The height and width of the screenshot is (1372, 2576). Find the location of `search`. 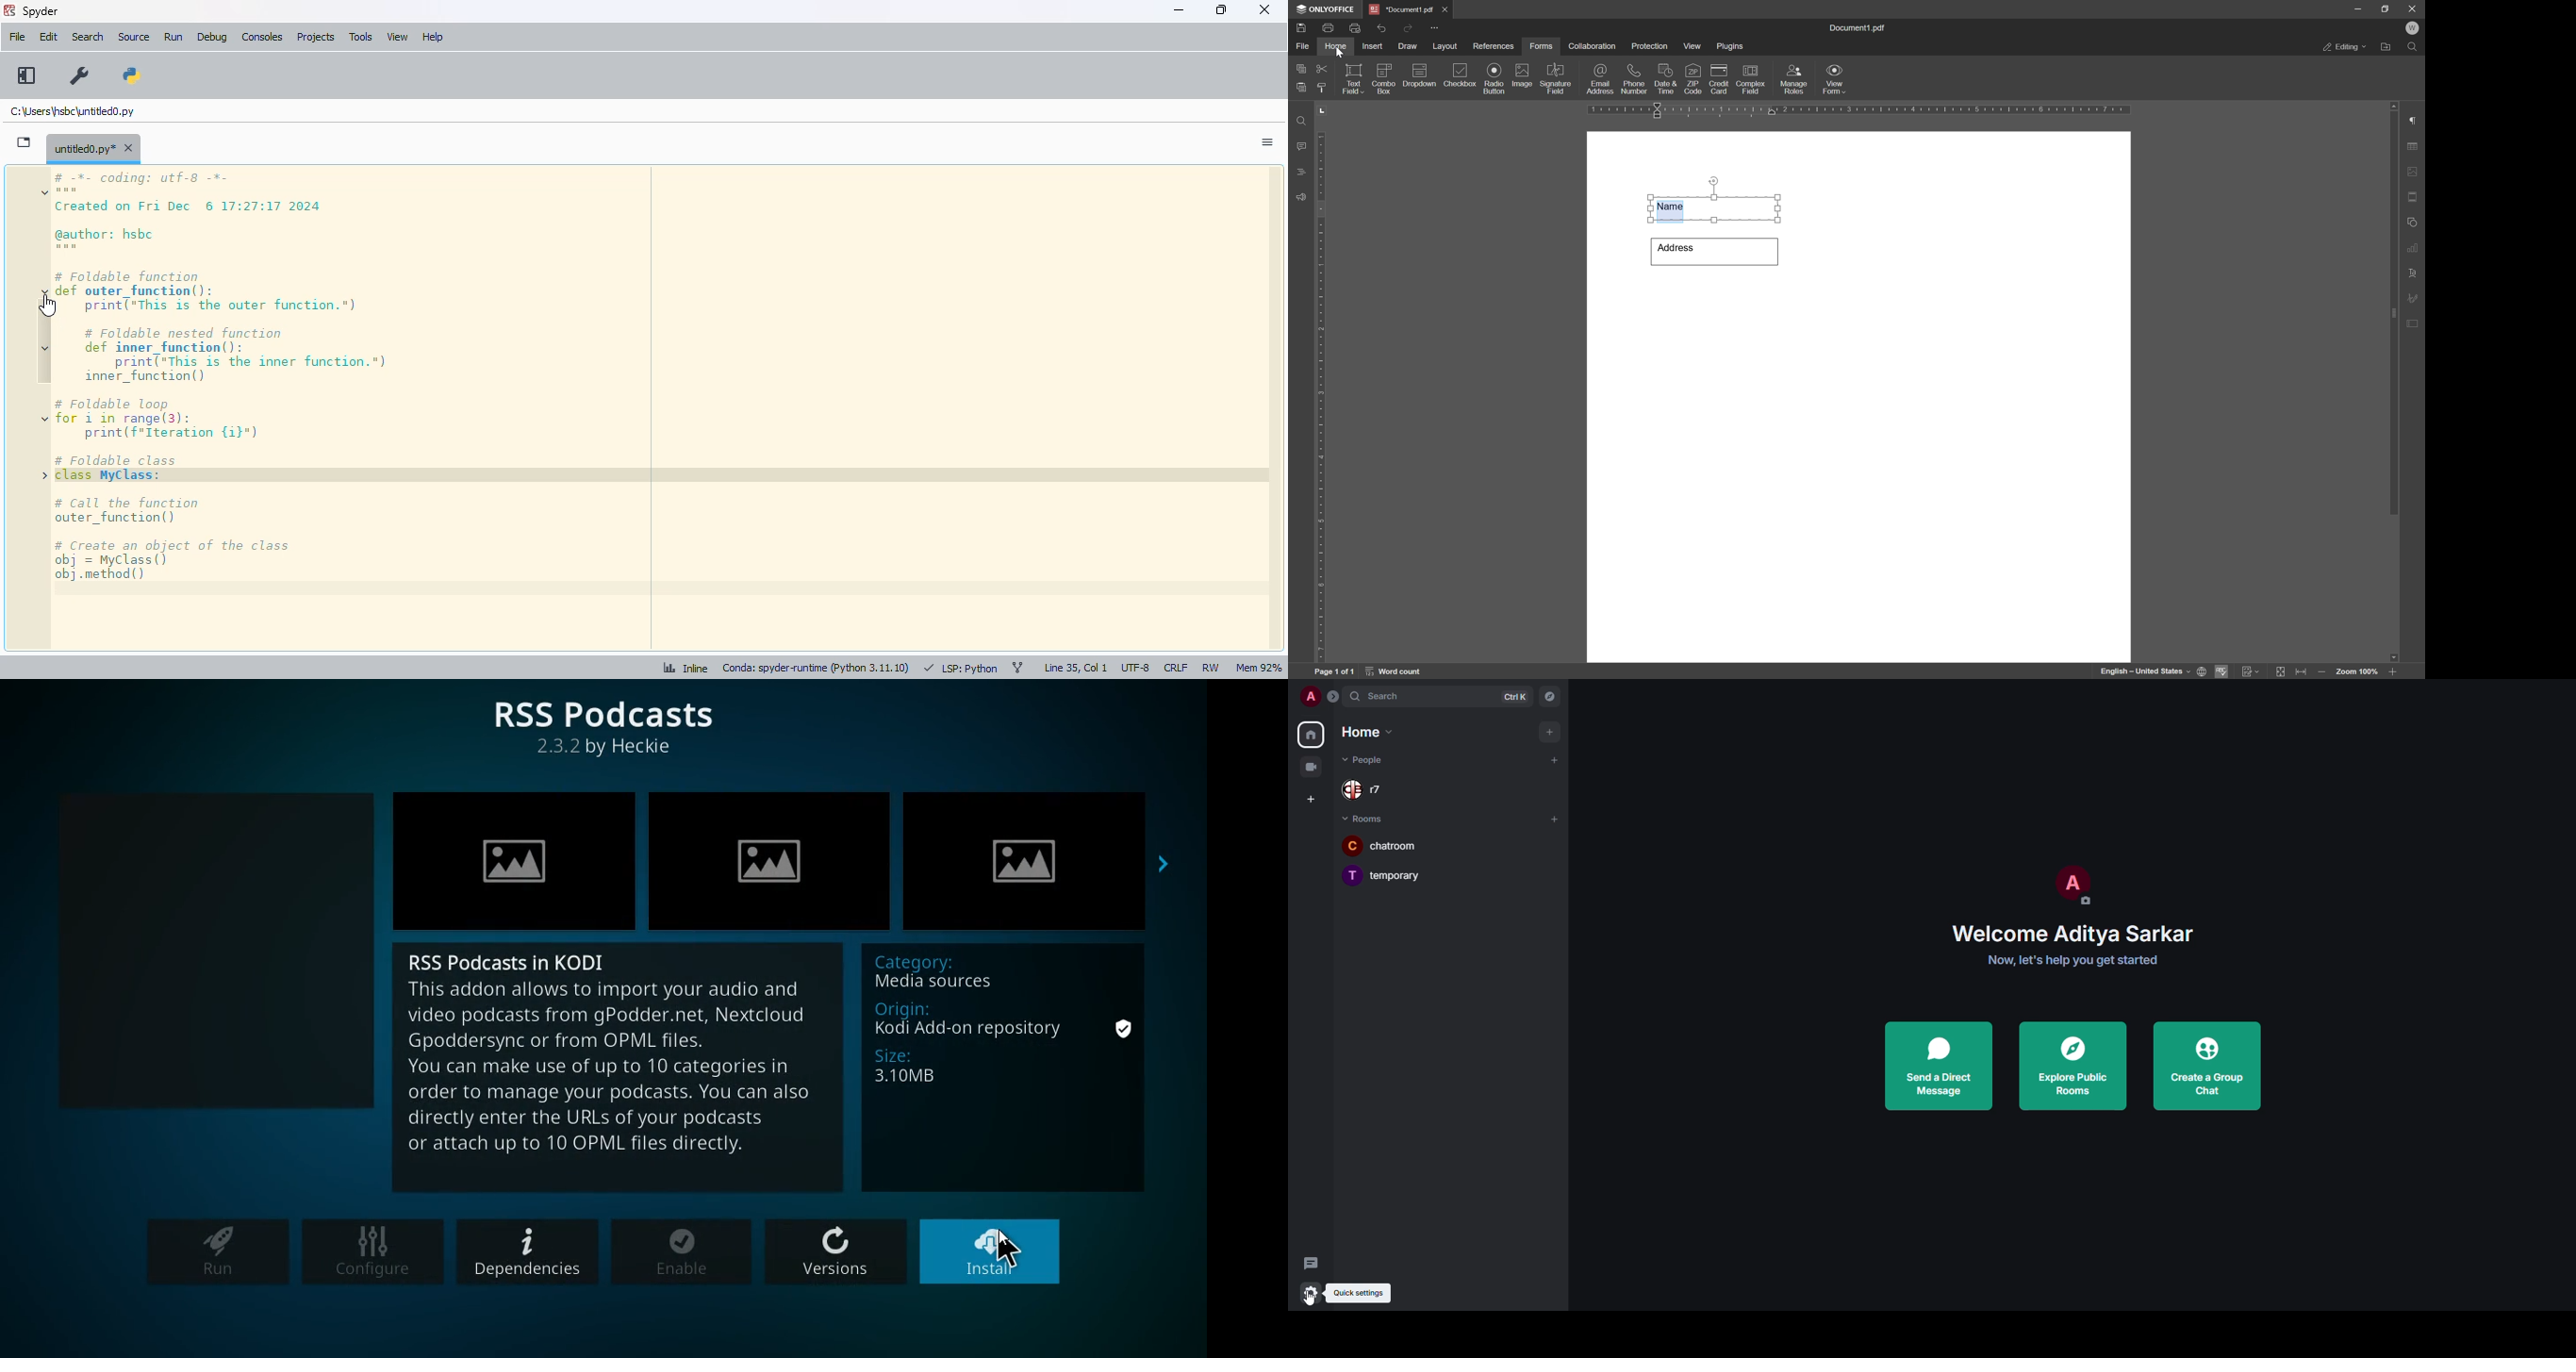

search is located at coordinates (88, 37).